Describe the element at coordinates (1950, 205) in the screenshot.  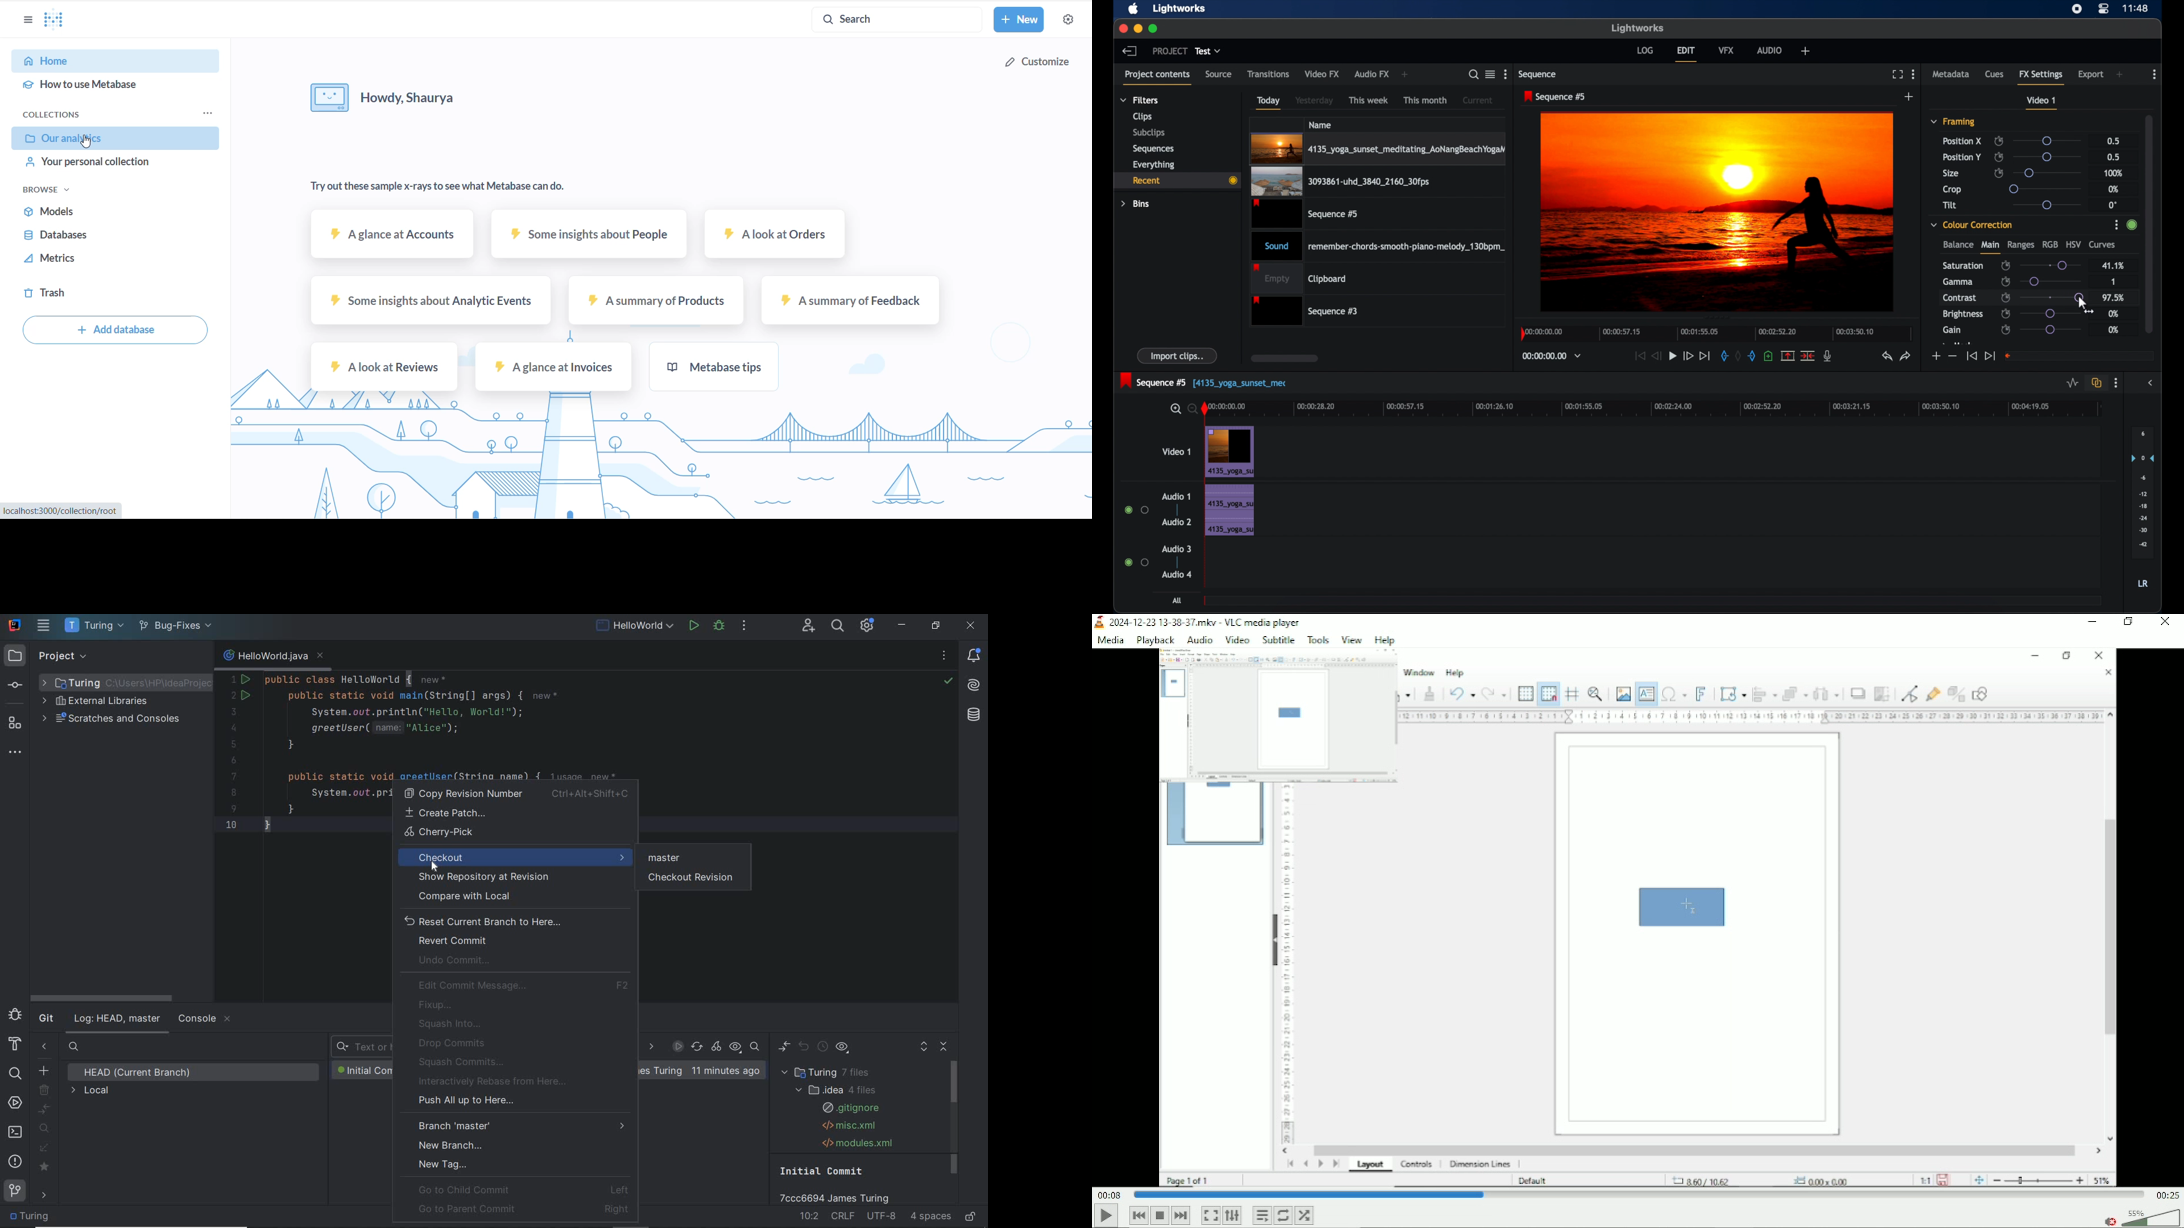
I see `tilt` at that location.